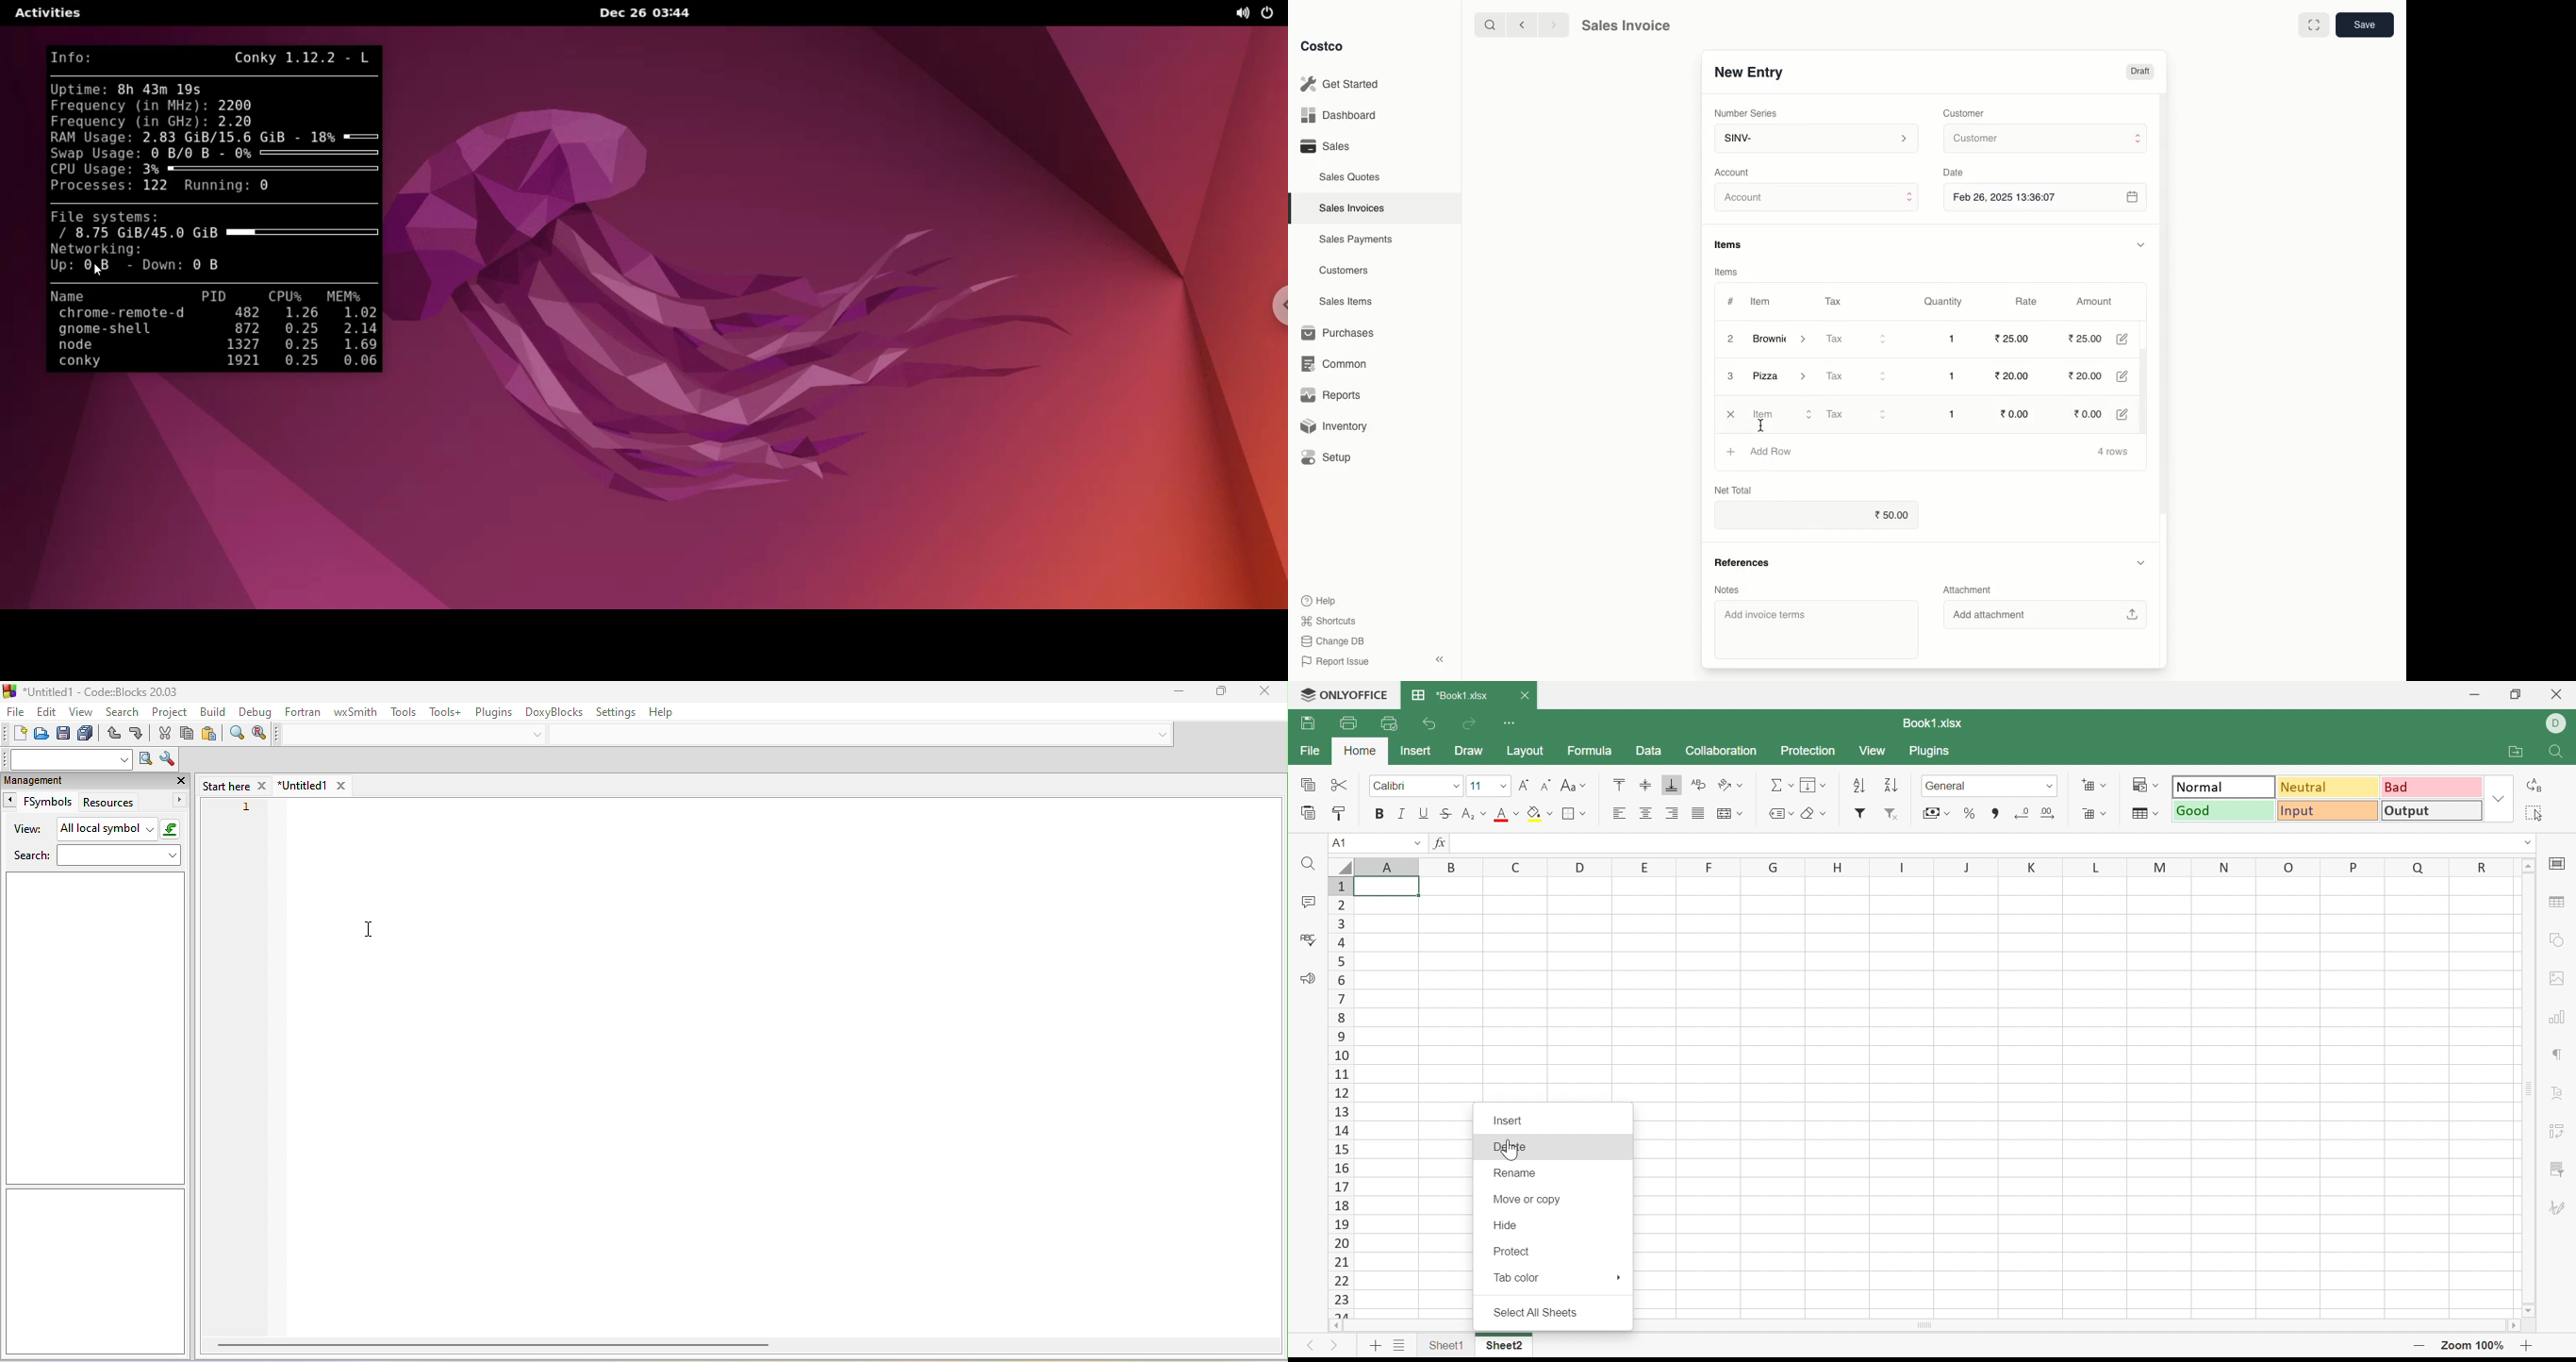  Describe the element at coordinates (1697, 815) in the screenshot. I see `Justified` at that location.